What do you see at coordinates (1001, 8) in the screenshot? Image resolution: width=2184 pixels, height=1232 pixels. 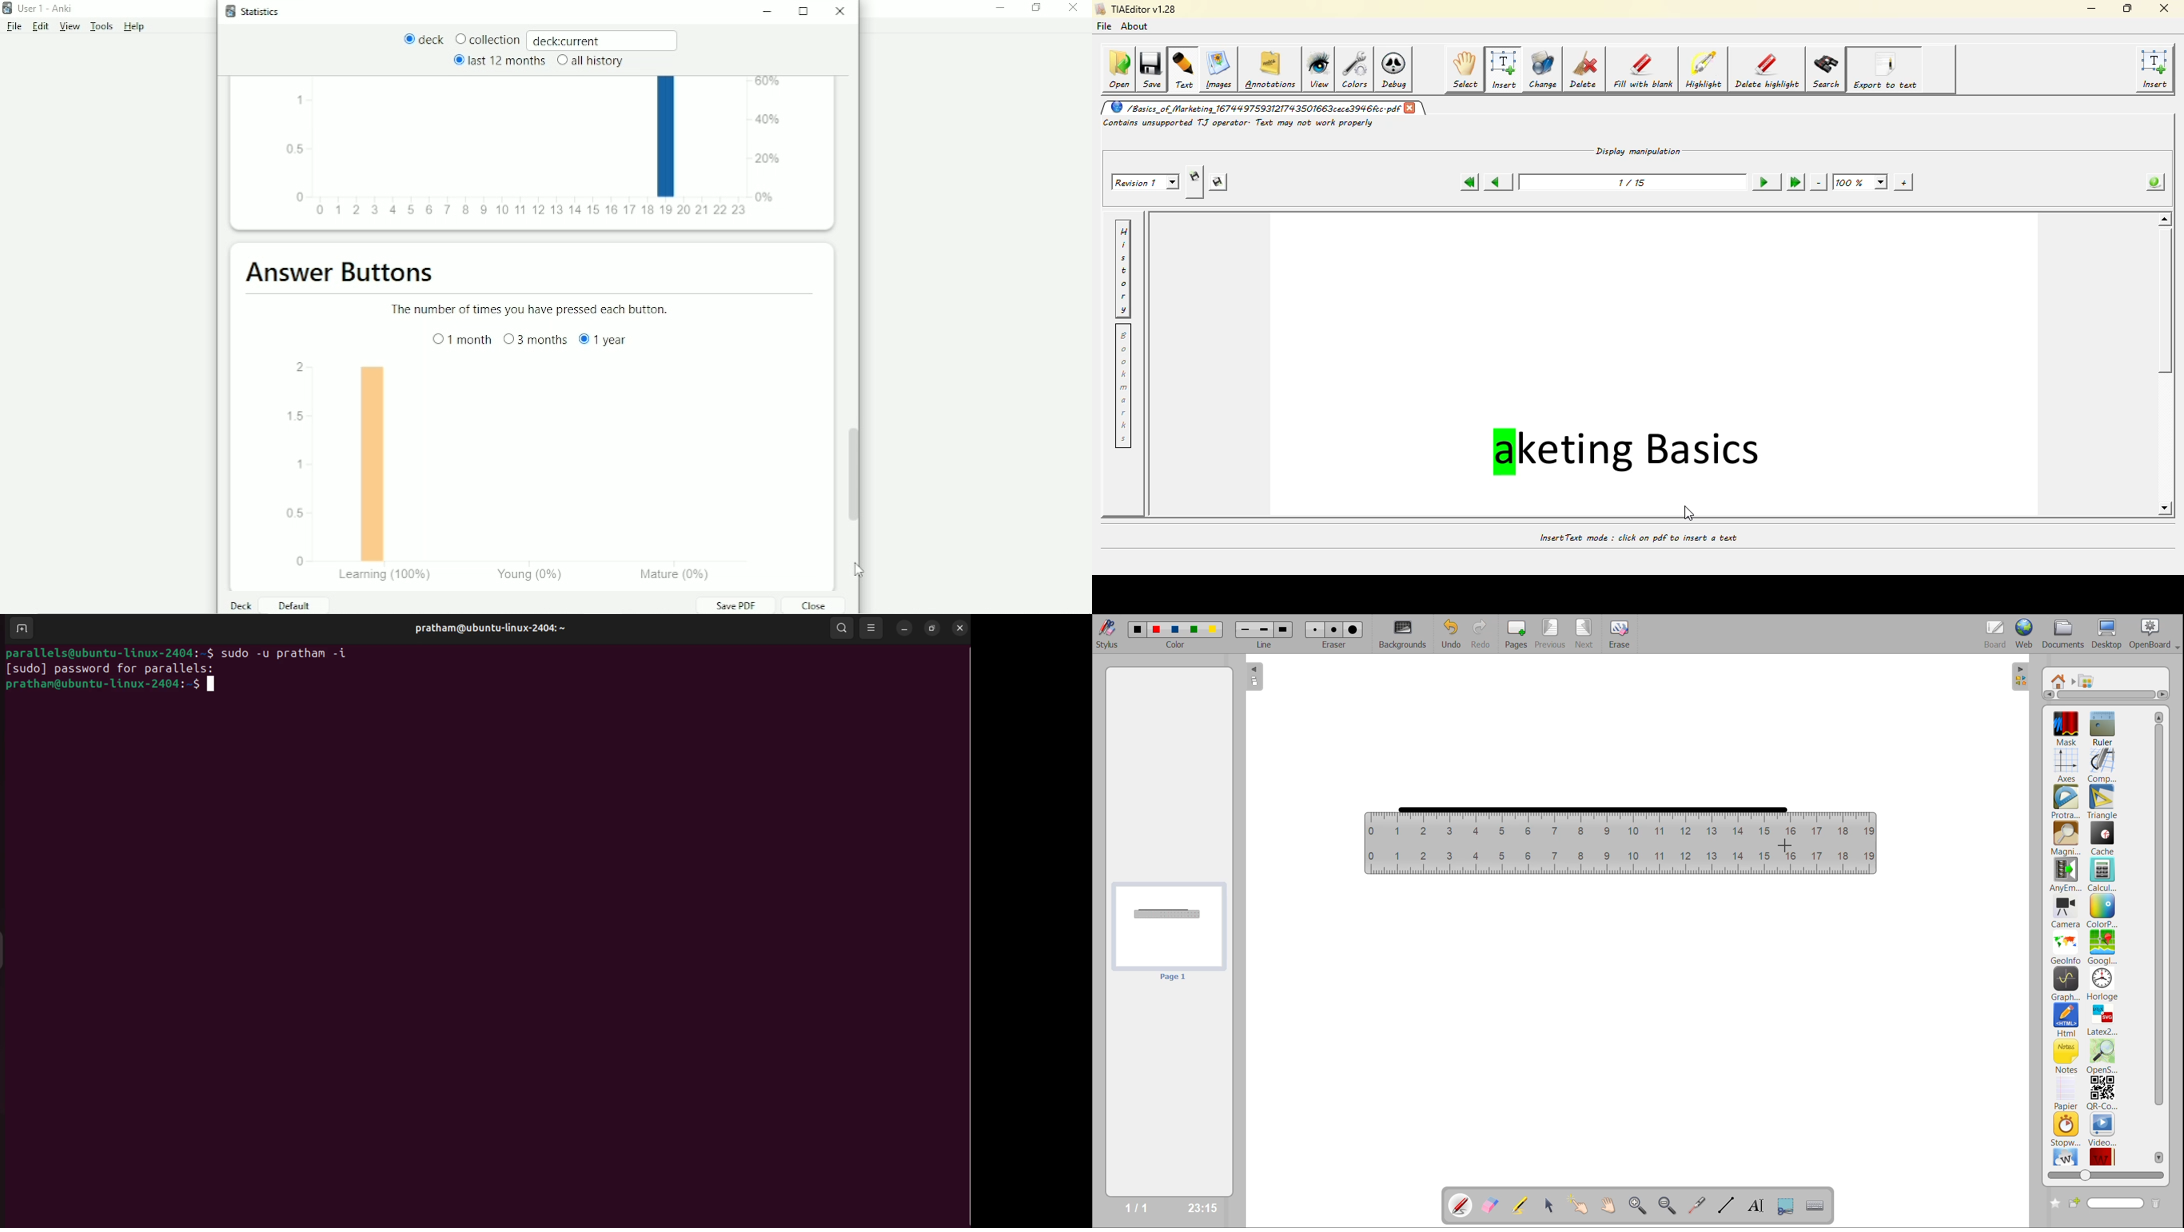 I see `Minimize` at bounding box center [1001, 8].